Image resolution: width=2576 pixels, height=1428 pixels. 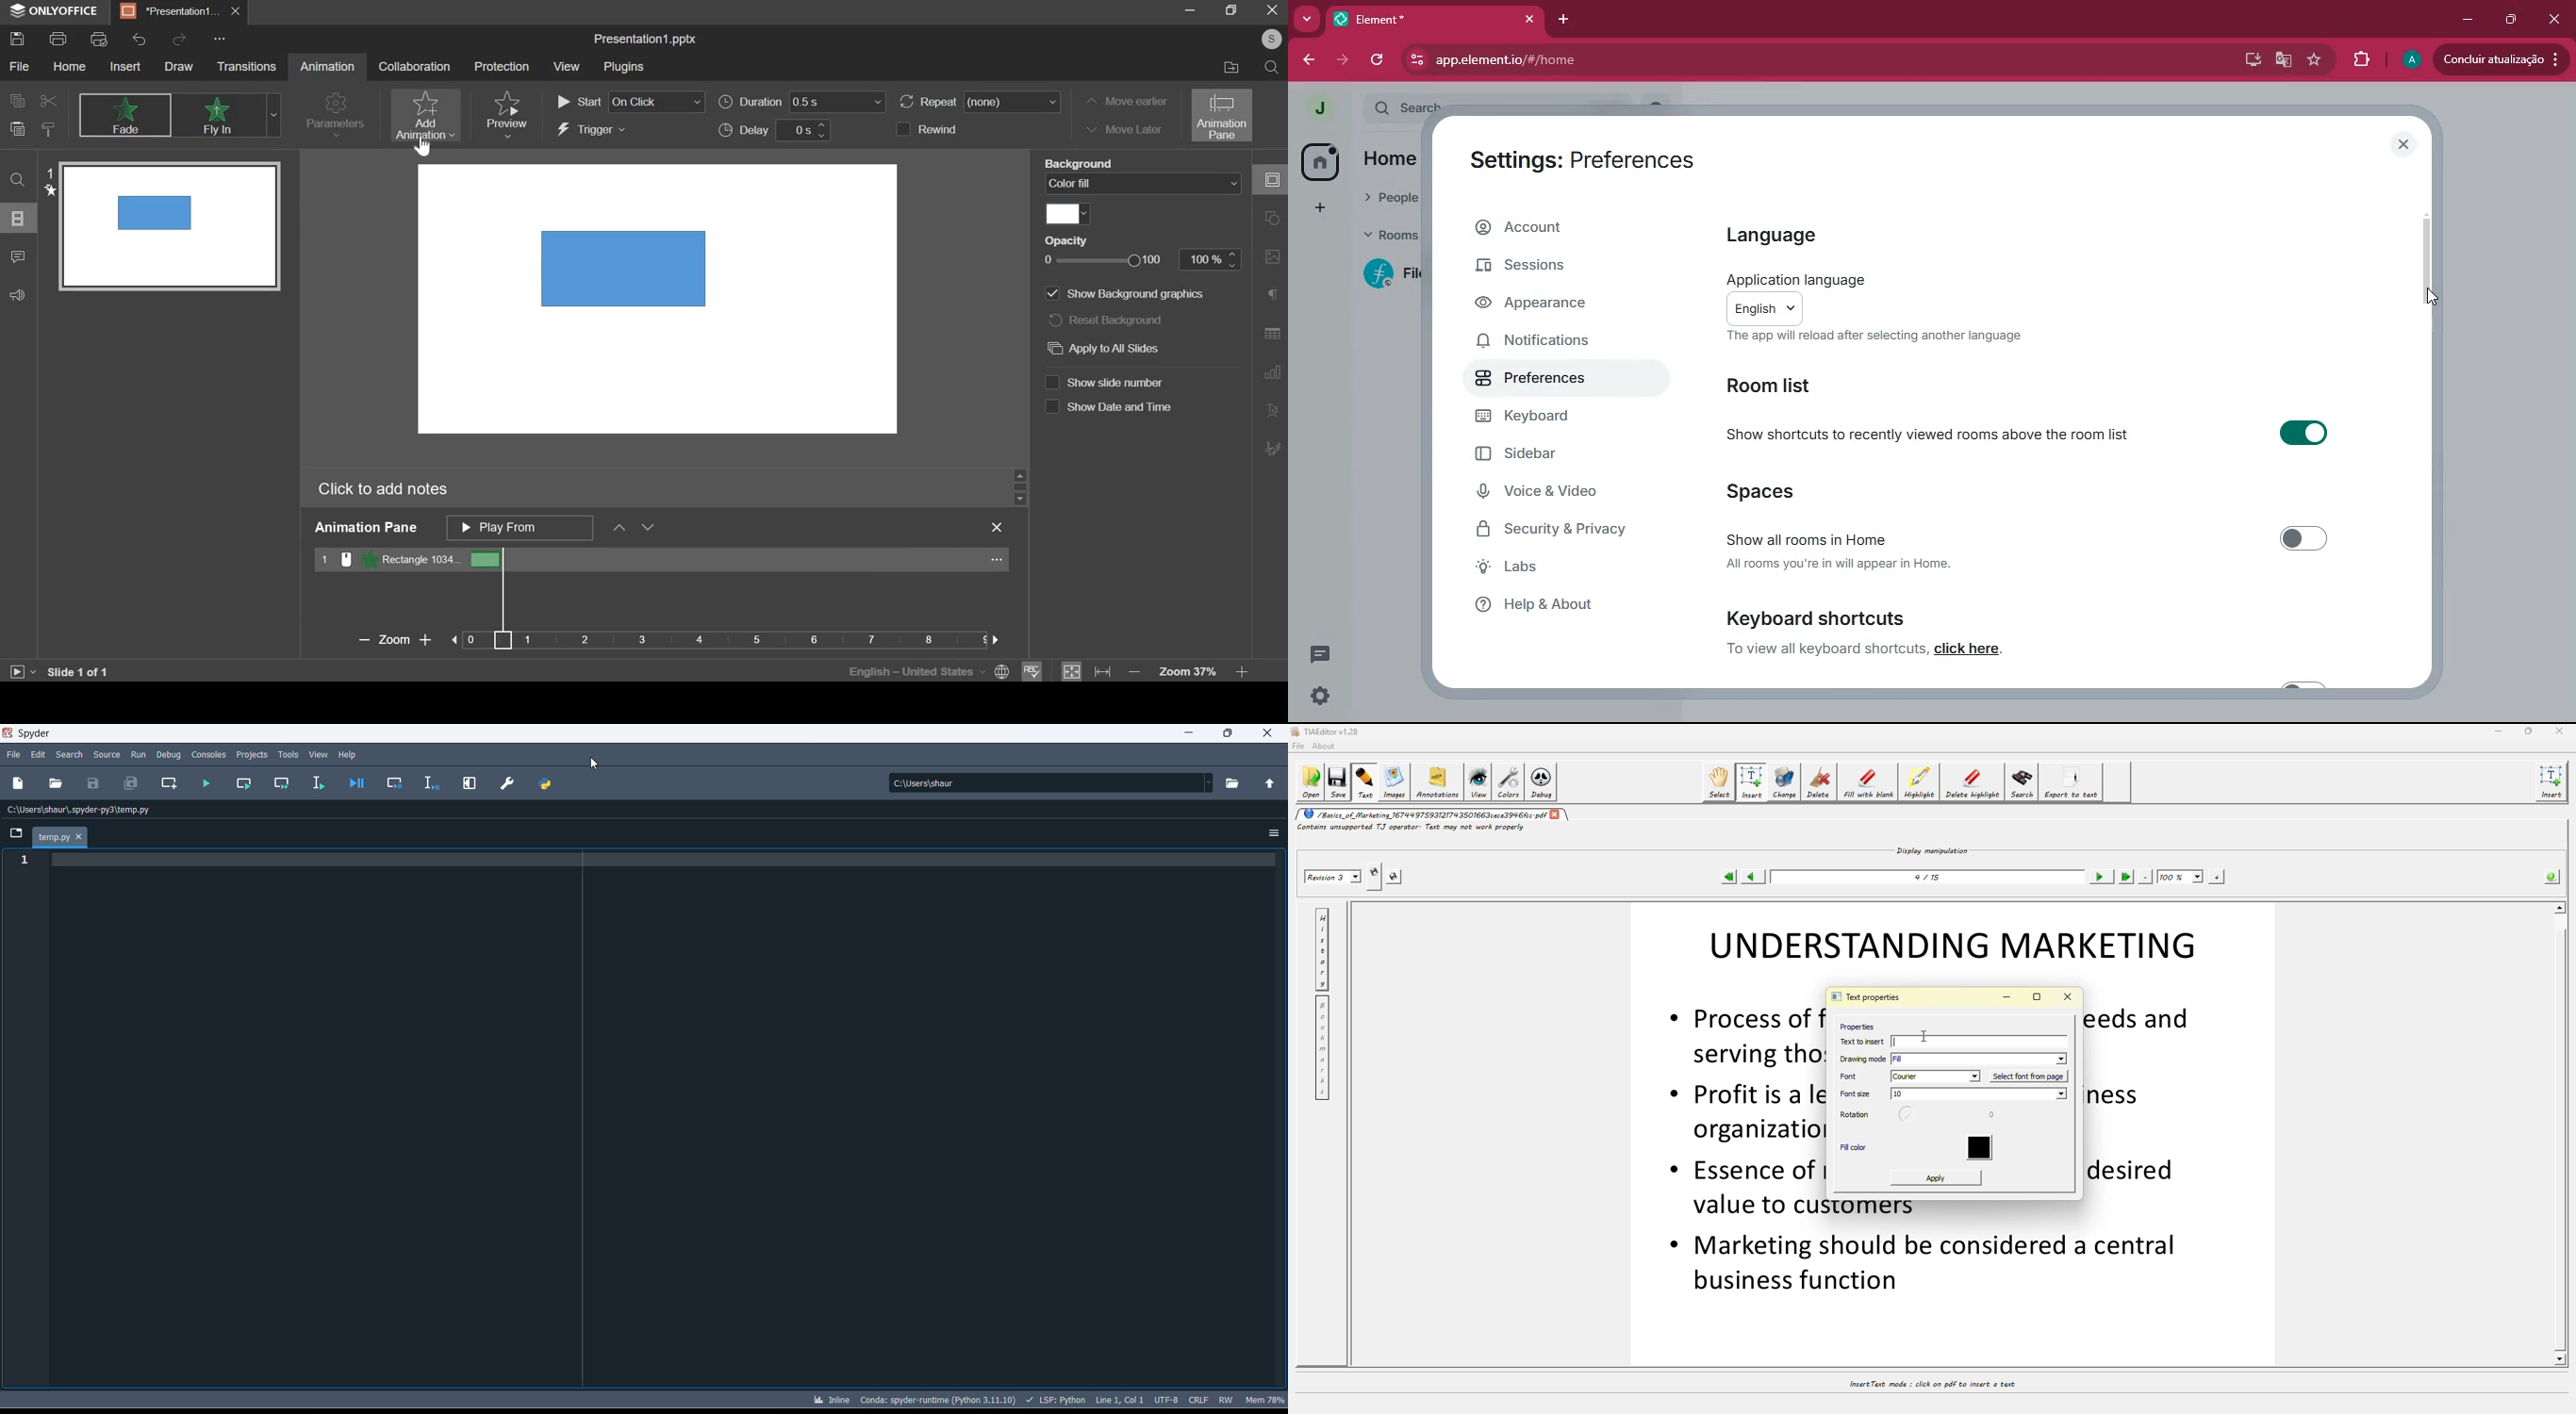 What do you see at coordinates (1813, 618) in the screenshot?
I see `keyboard shortcuts` at bounding box center [1813, 618].